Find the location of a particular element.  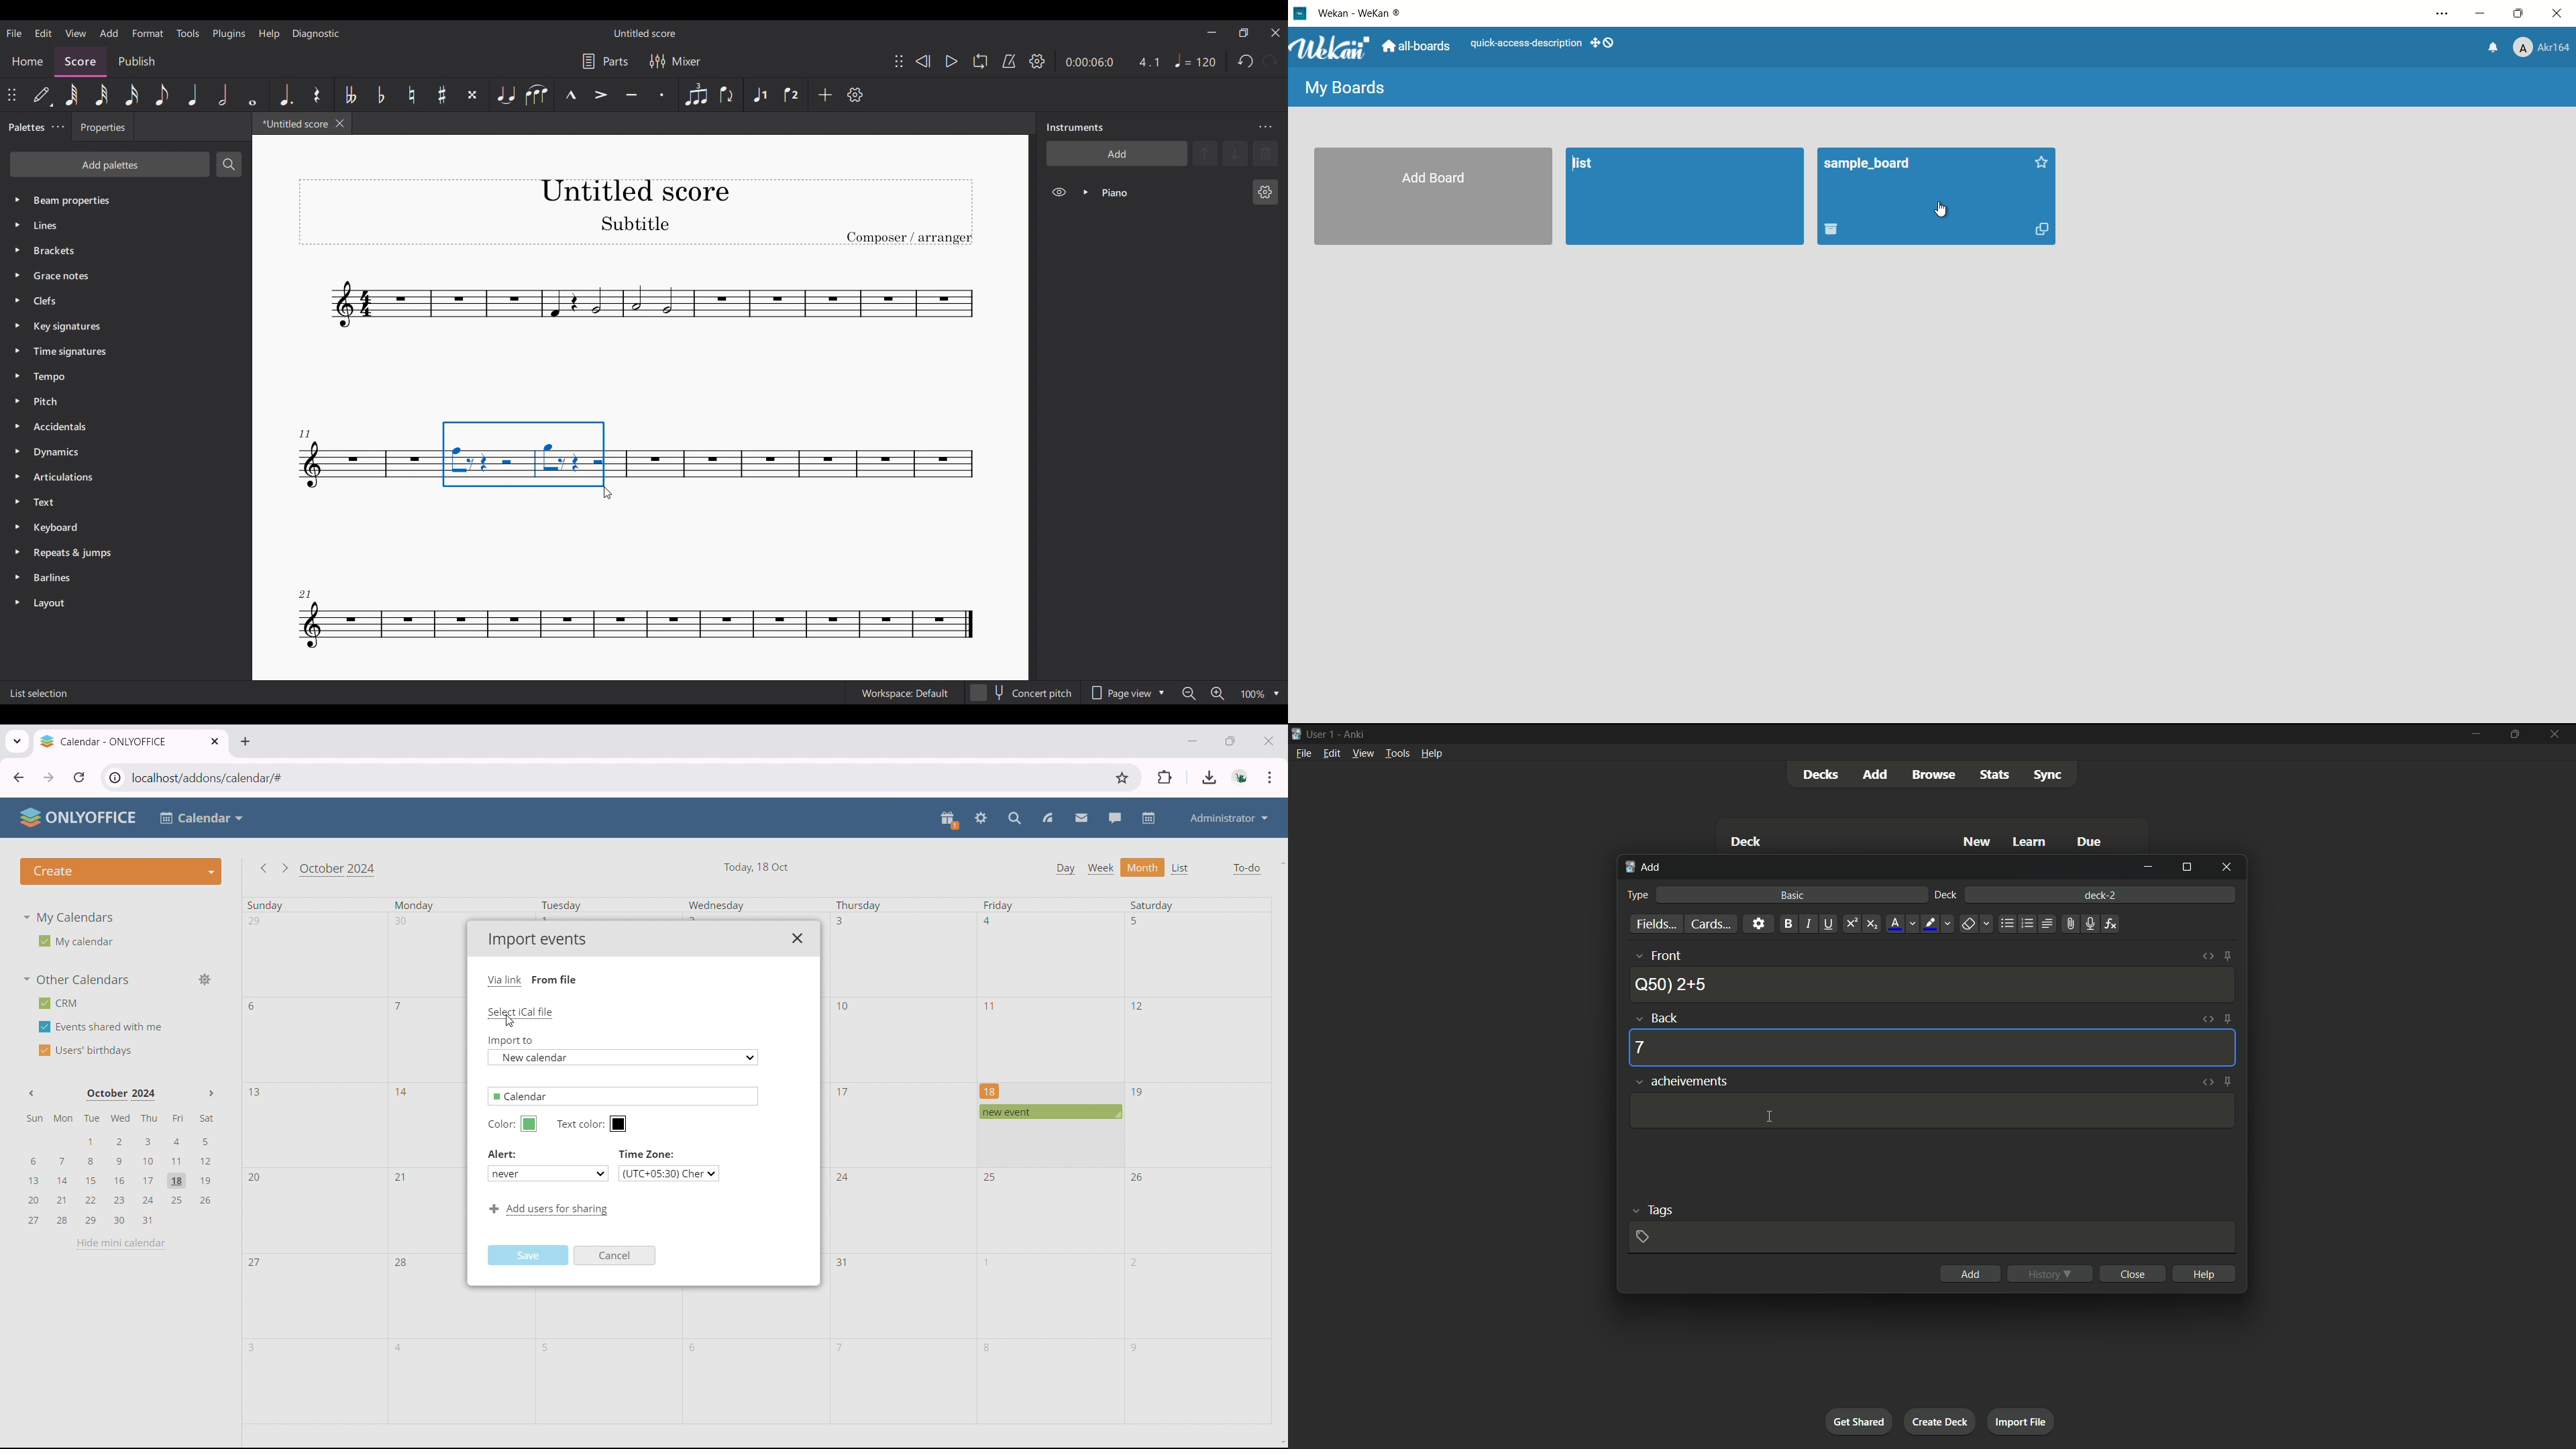

close app is located at coordinates (2557, 735).